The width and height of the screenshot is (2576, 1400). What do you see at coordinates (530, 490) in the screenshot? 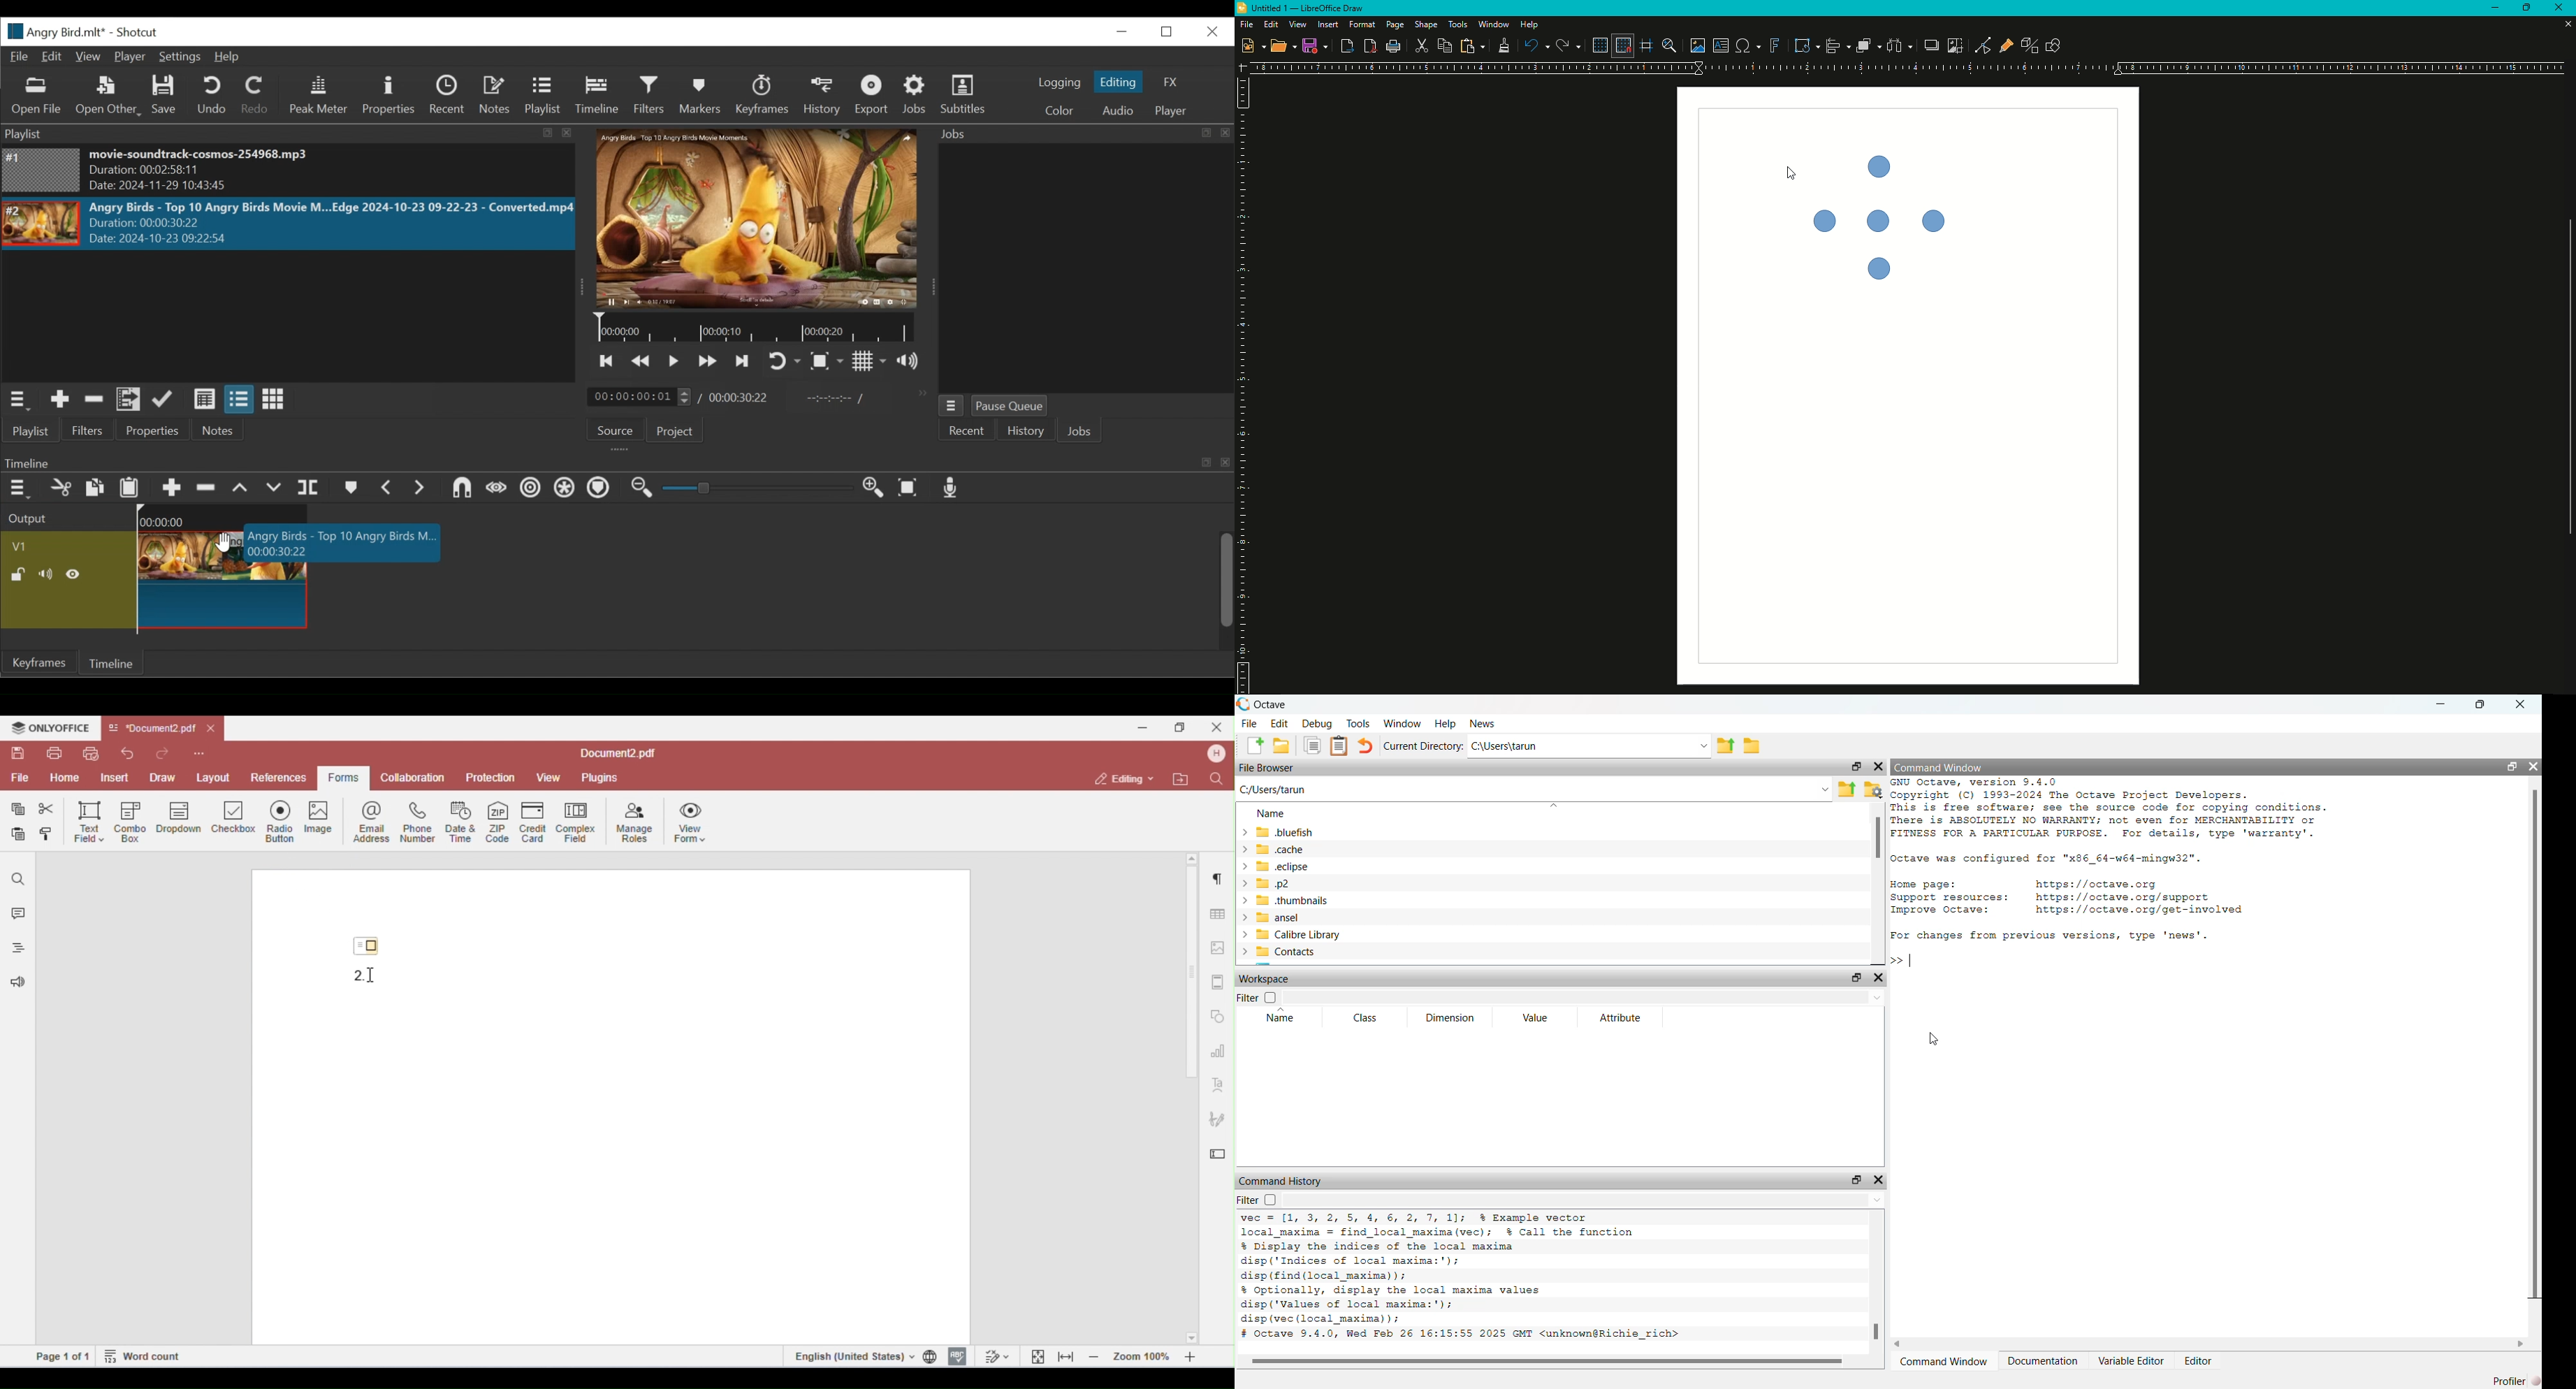
I see `Ripple` at bounding box center [530, 490].